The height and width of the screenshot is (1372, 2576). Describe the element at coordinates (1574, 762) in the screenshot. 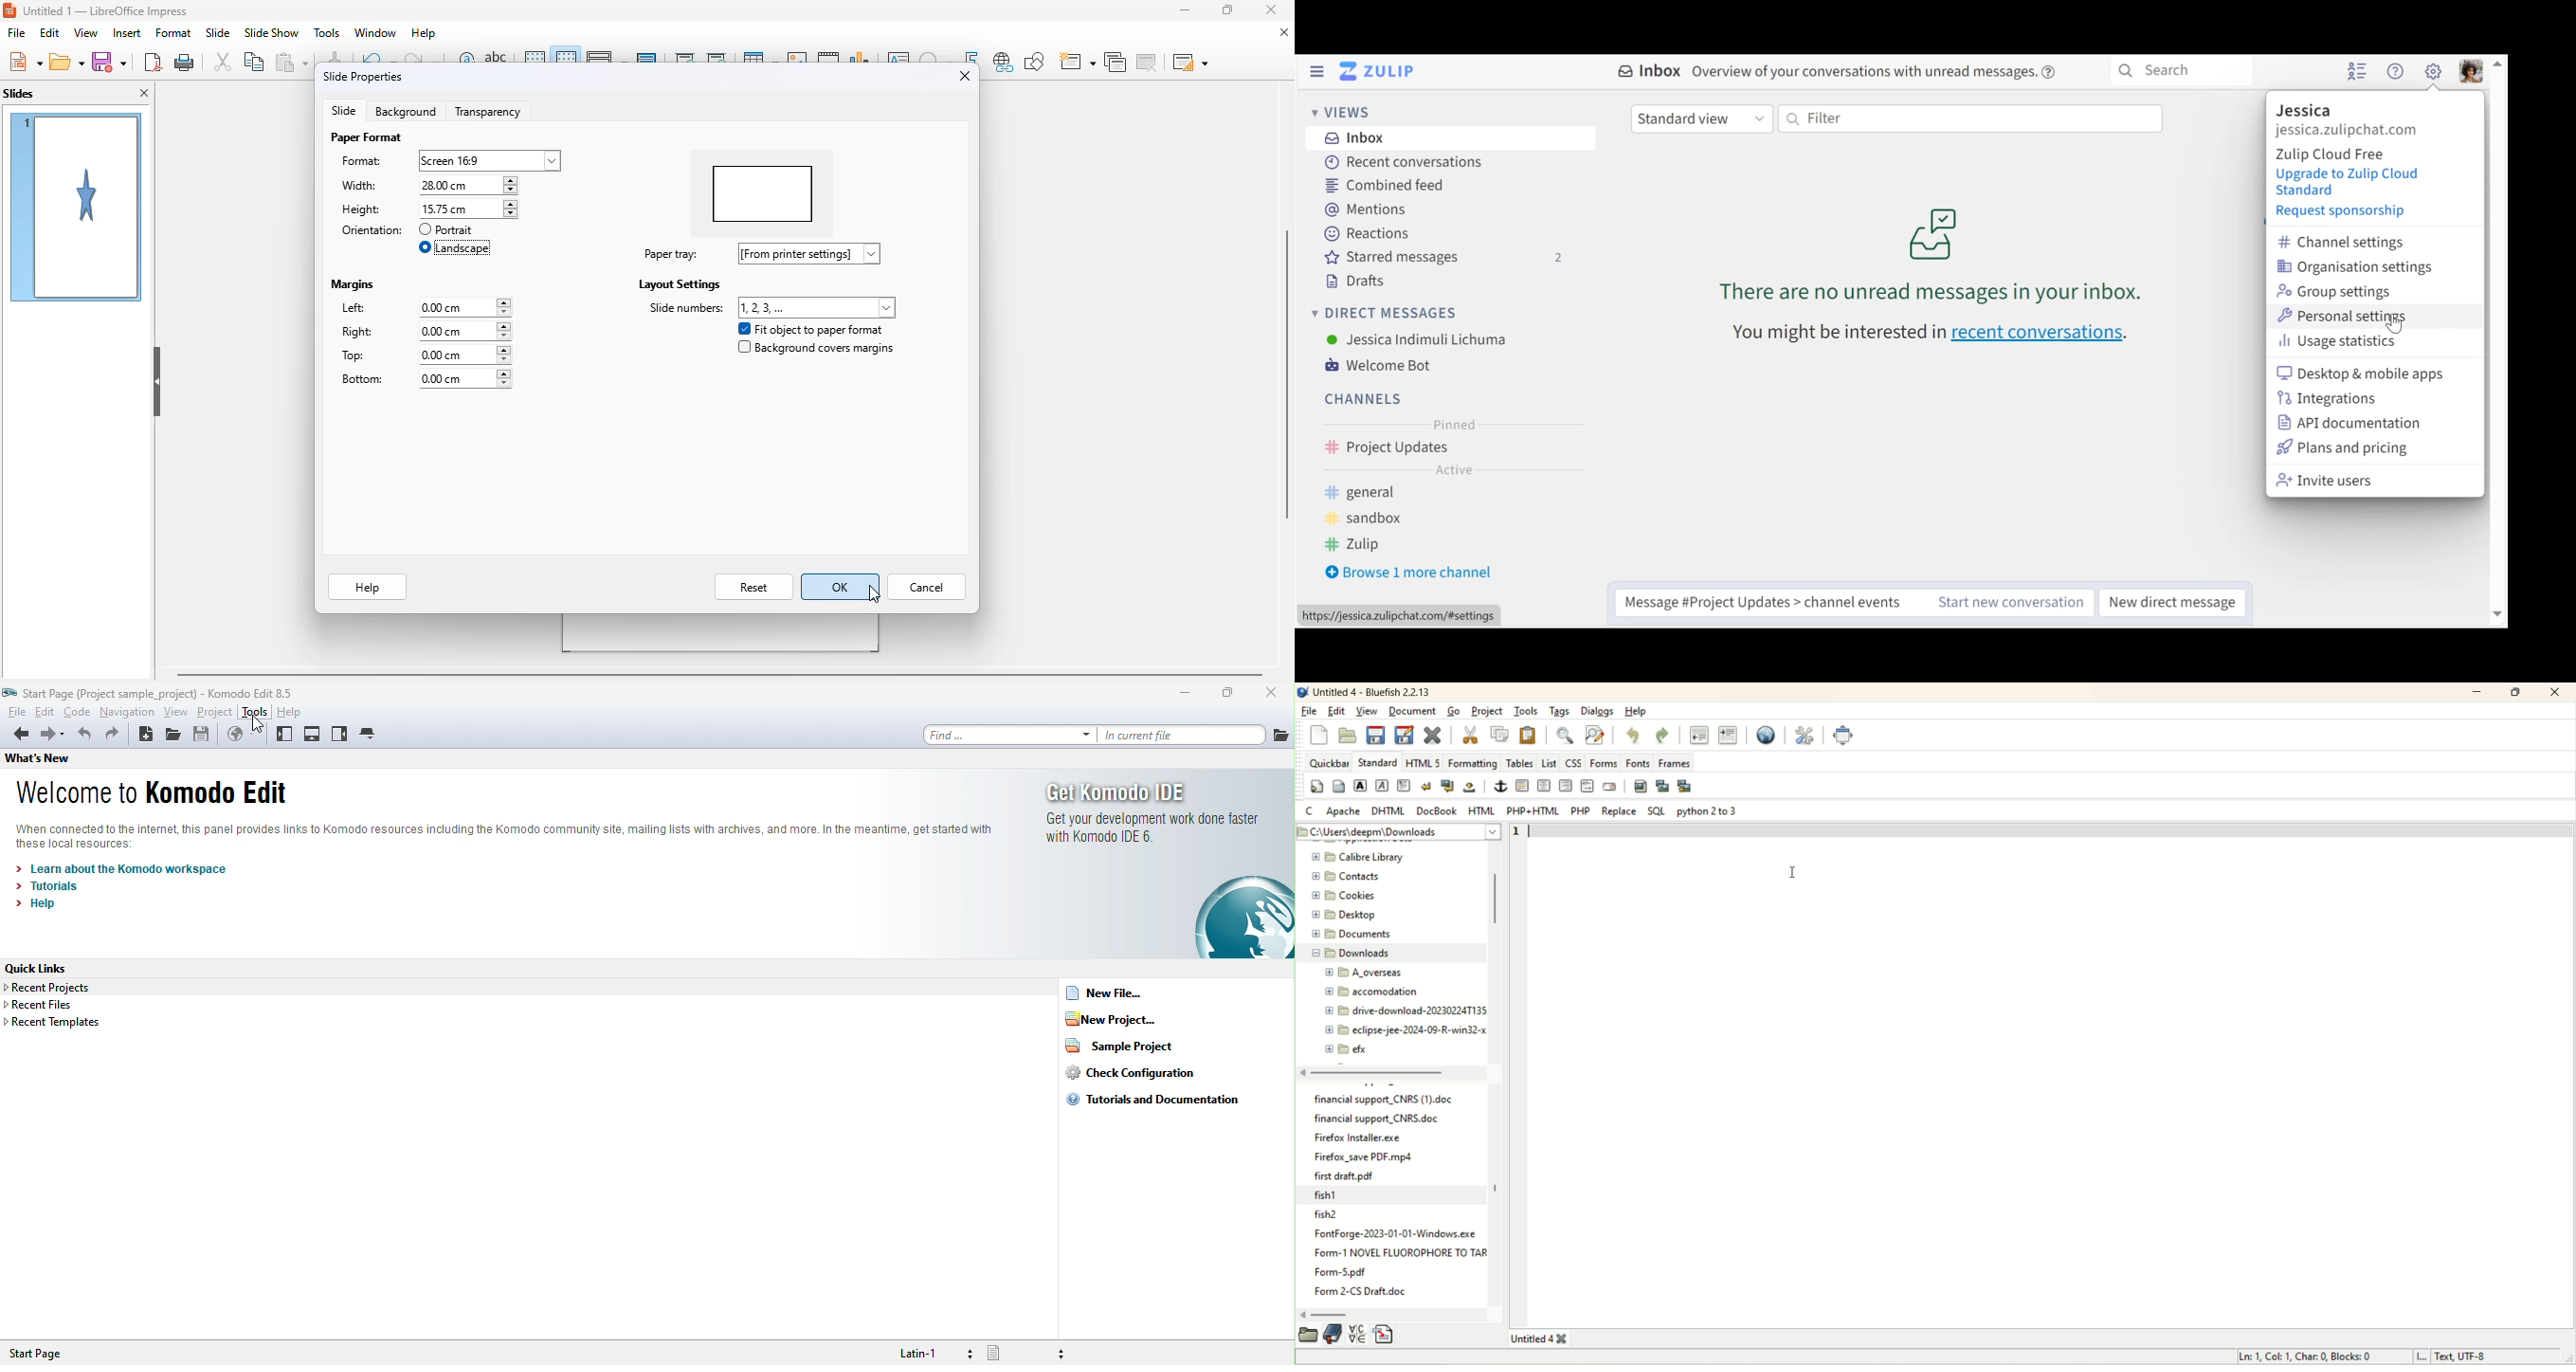

I see `CSS` at that location.